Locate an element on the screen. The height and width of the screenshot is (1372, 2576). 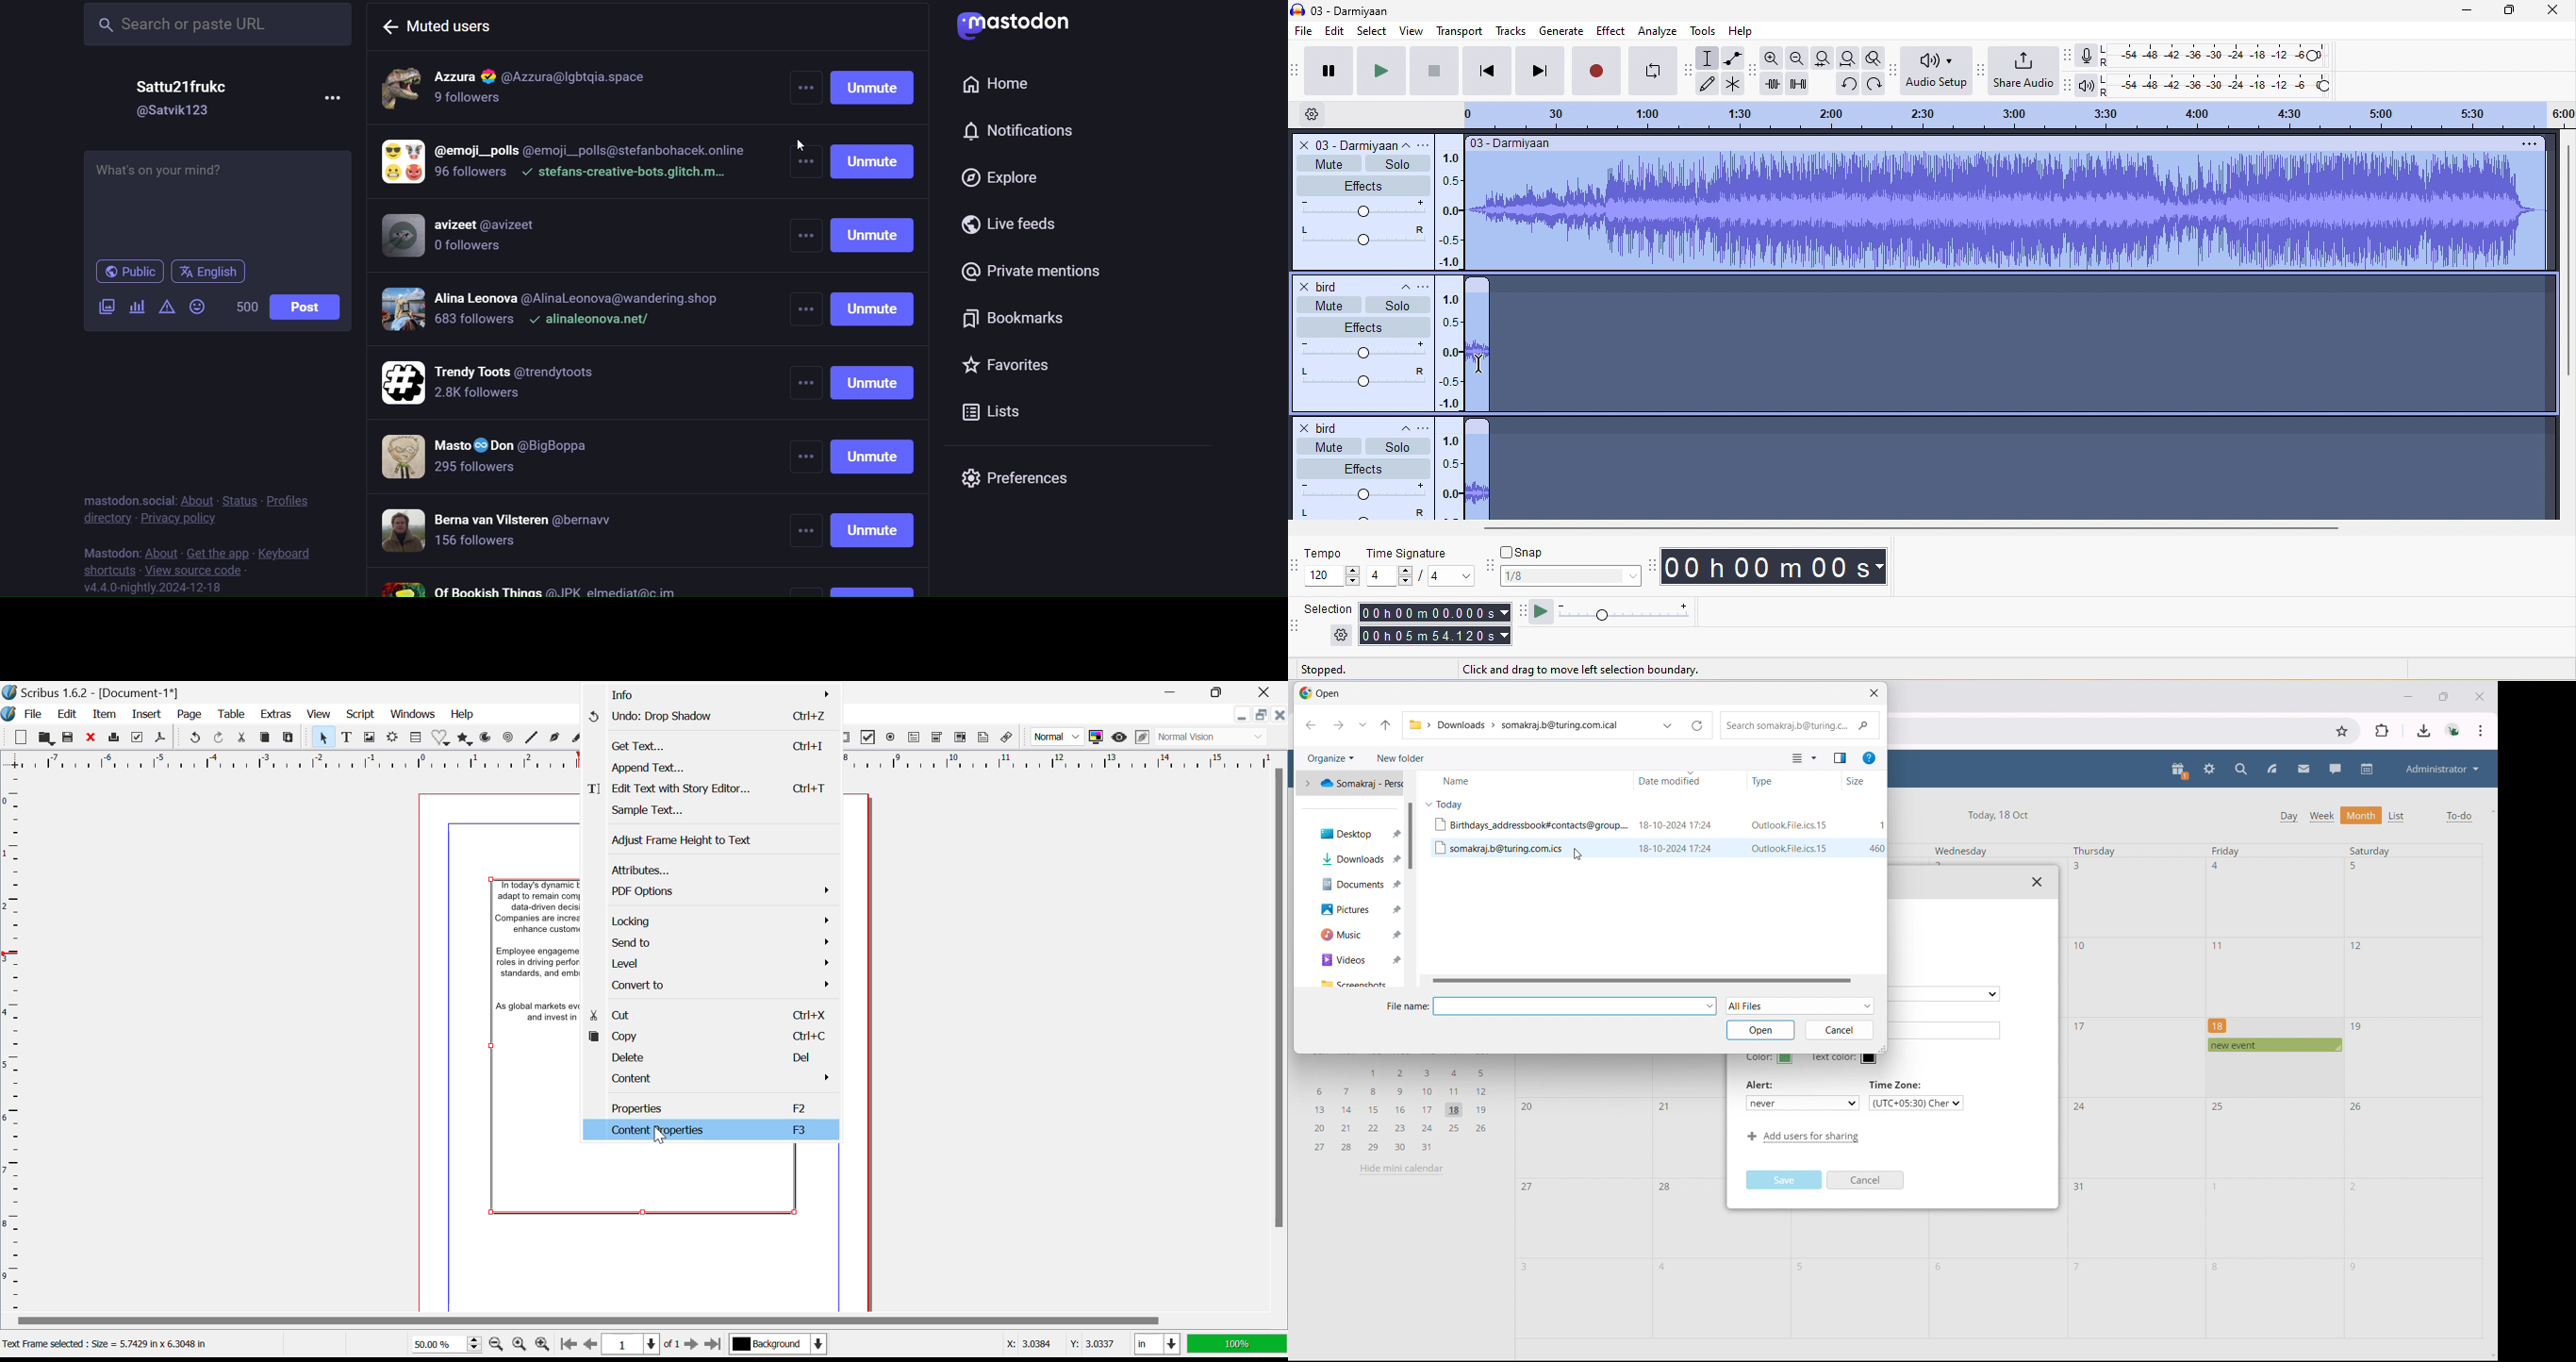
settings is located at coordinates (1335, 637).